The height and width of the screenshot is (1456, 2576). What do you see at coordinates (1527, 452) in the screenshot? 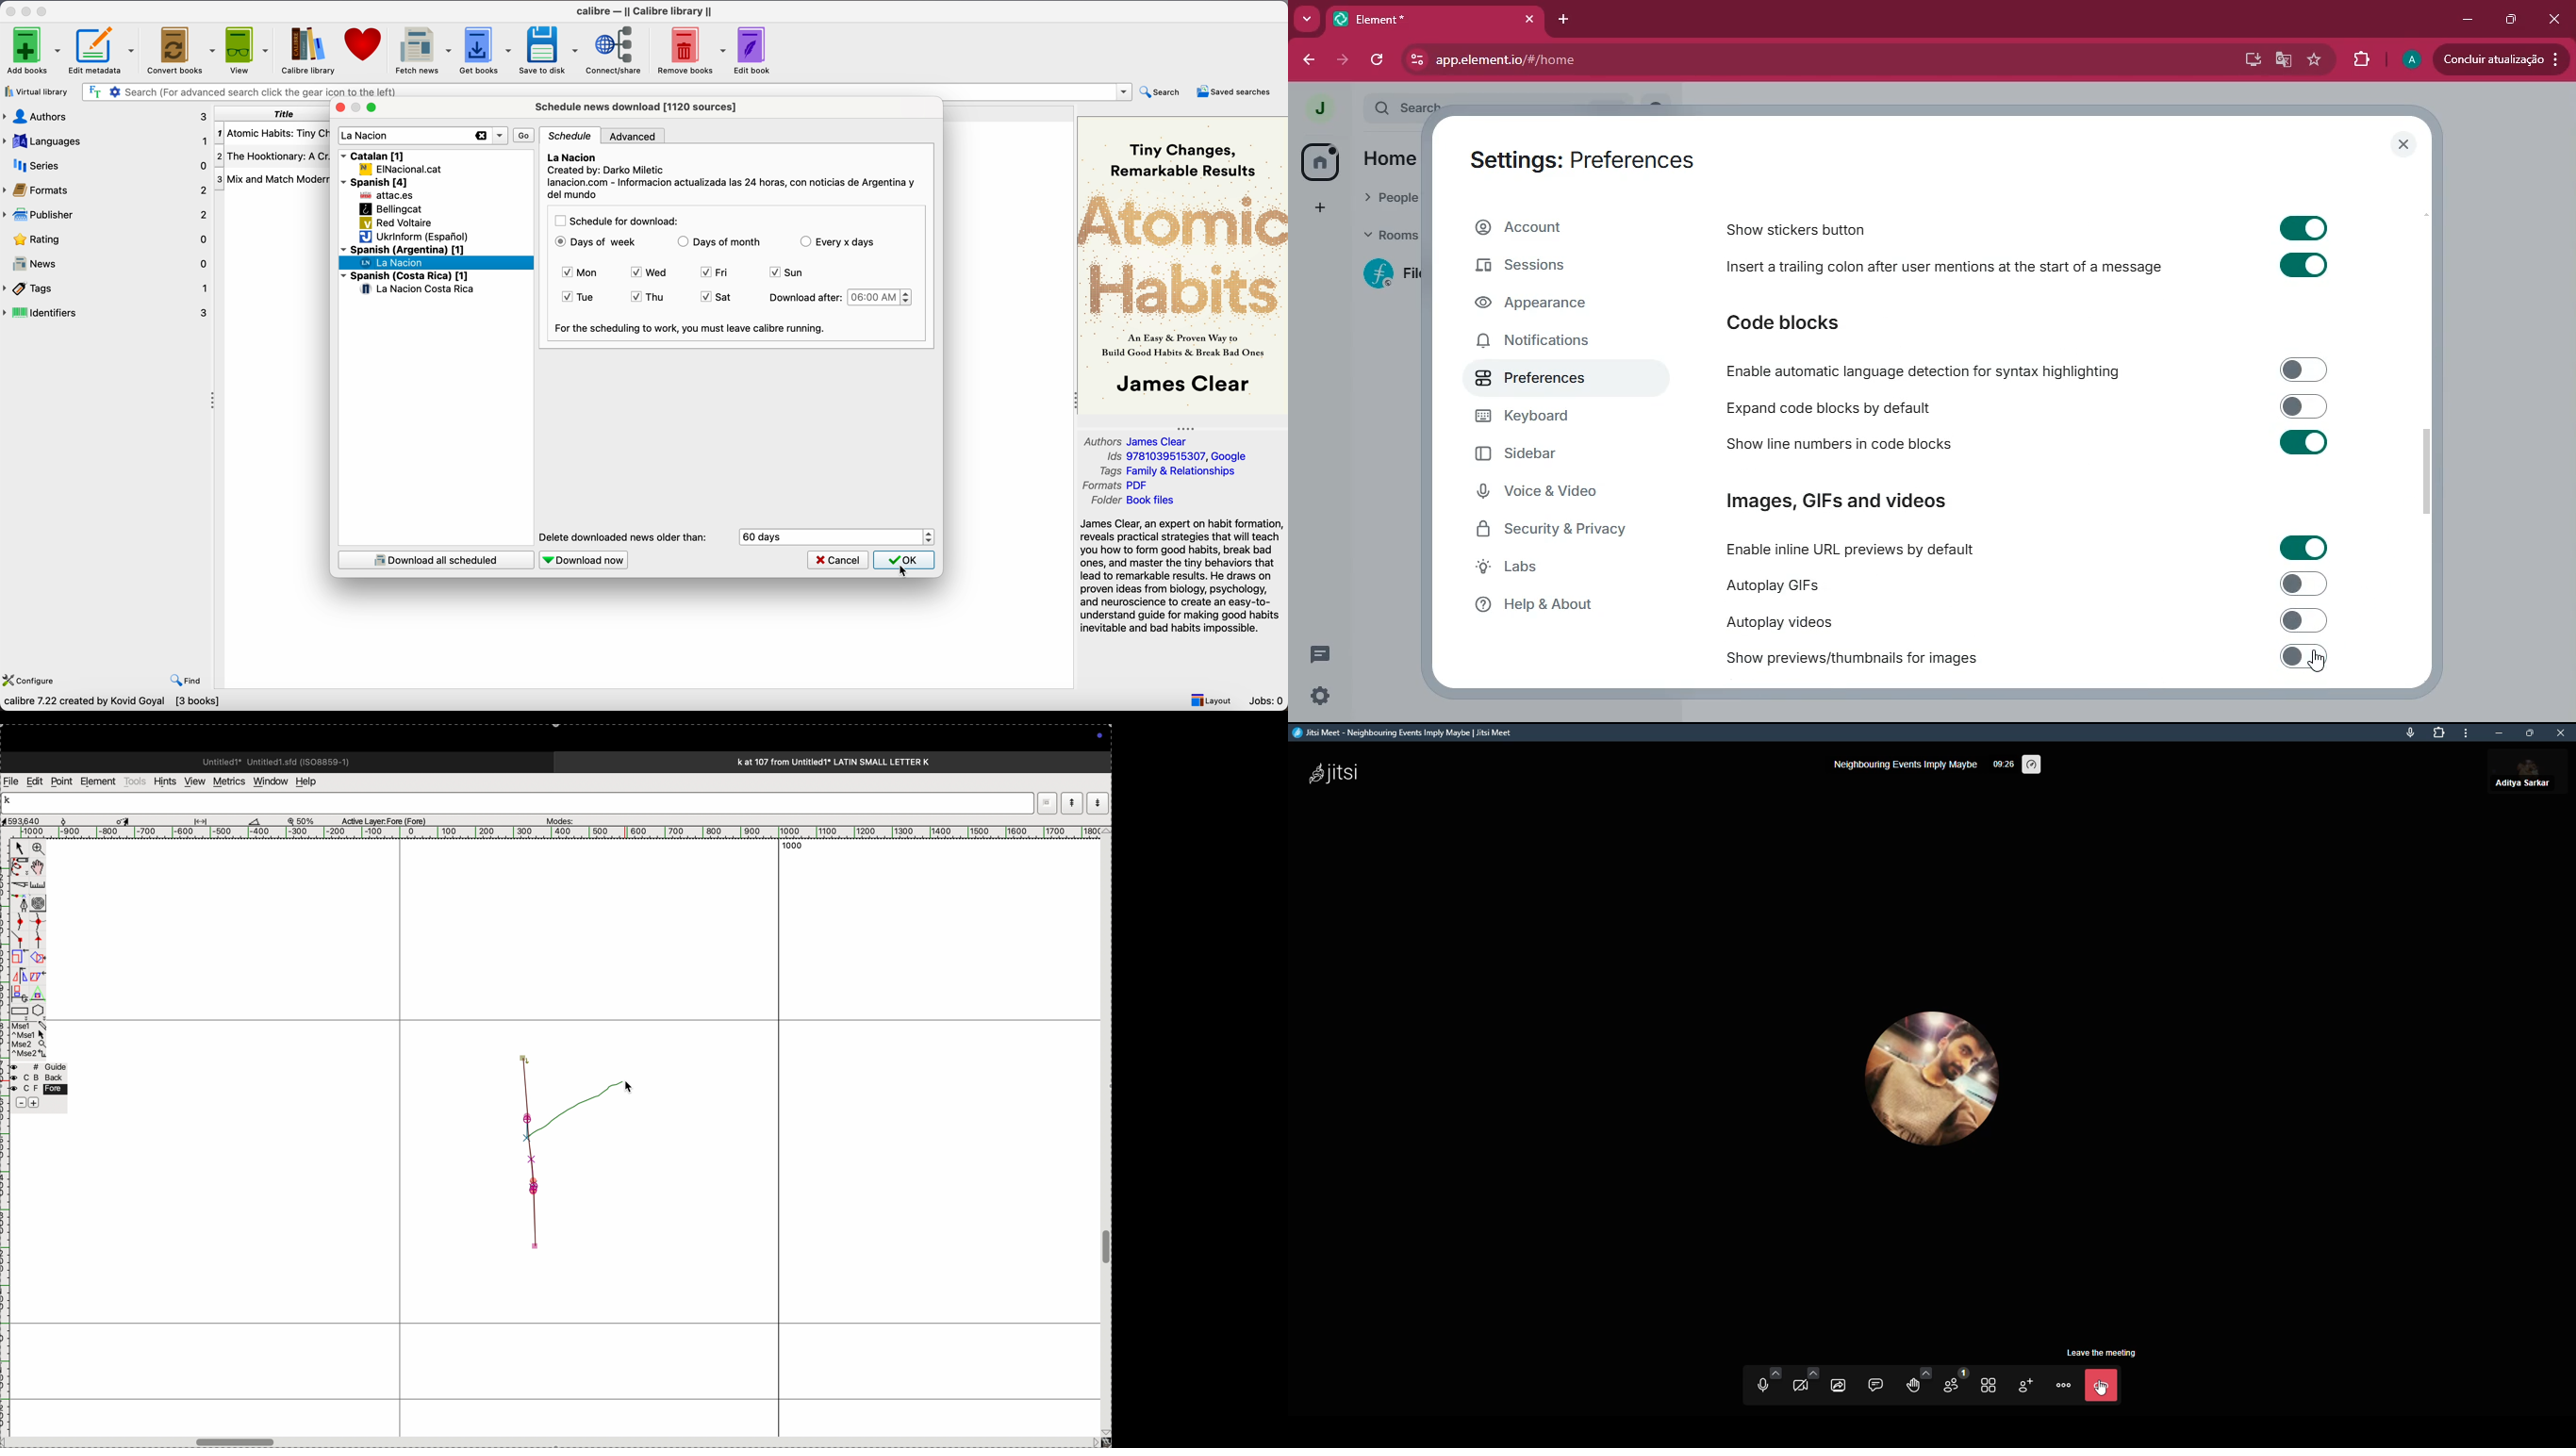
I see `Sidebar` at bounding box center [1527, 452].